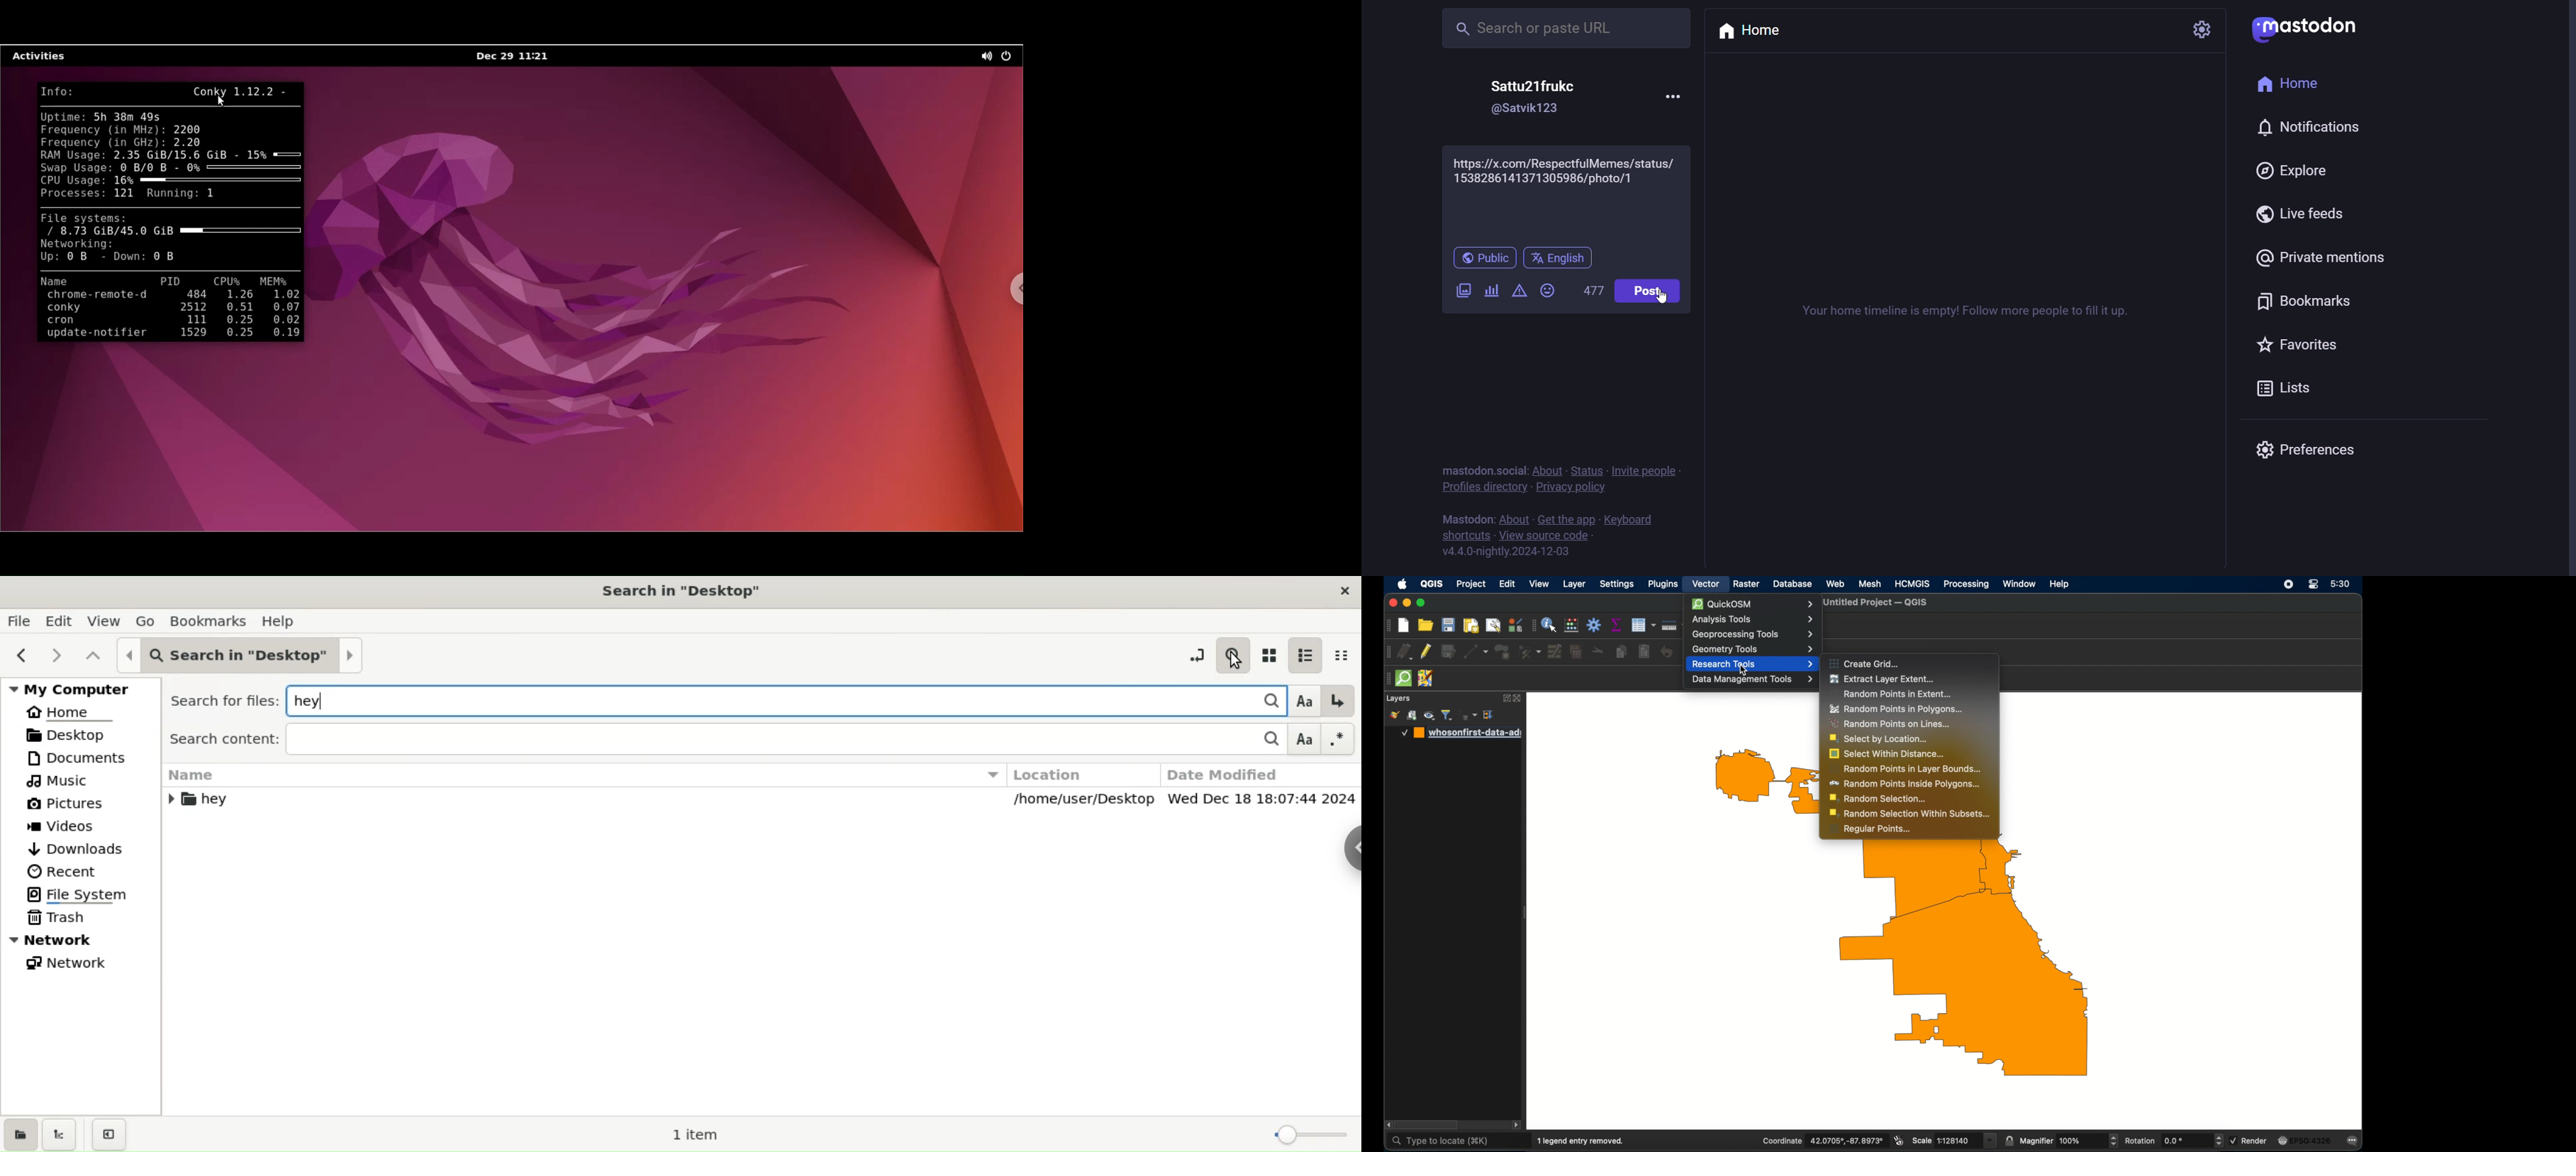  What do you see at coordinates (1343, 589) in the screenshot?
I see `close` at bounding box center [1343, 589].